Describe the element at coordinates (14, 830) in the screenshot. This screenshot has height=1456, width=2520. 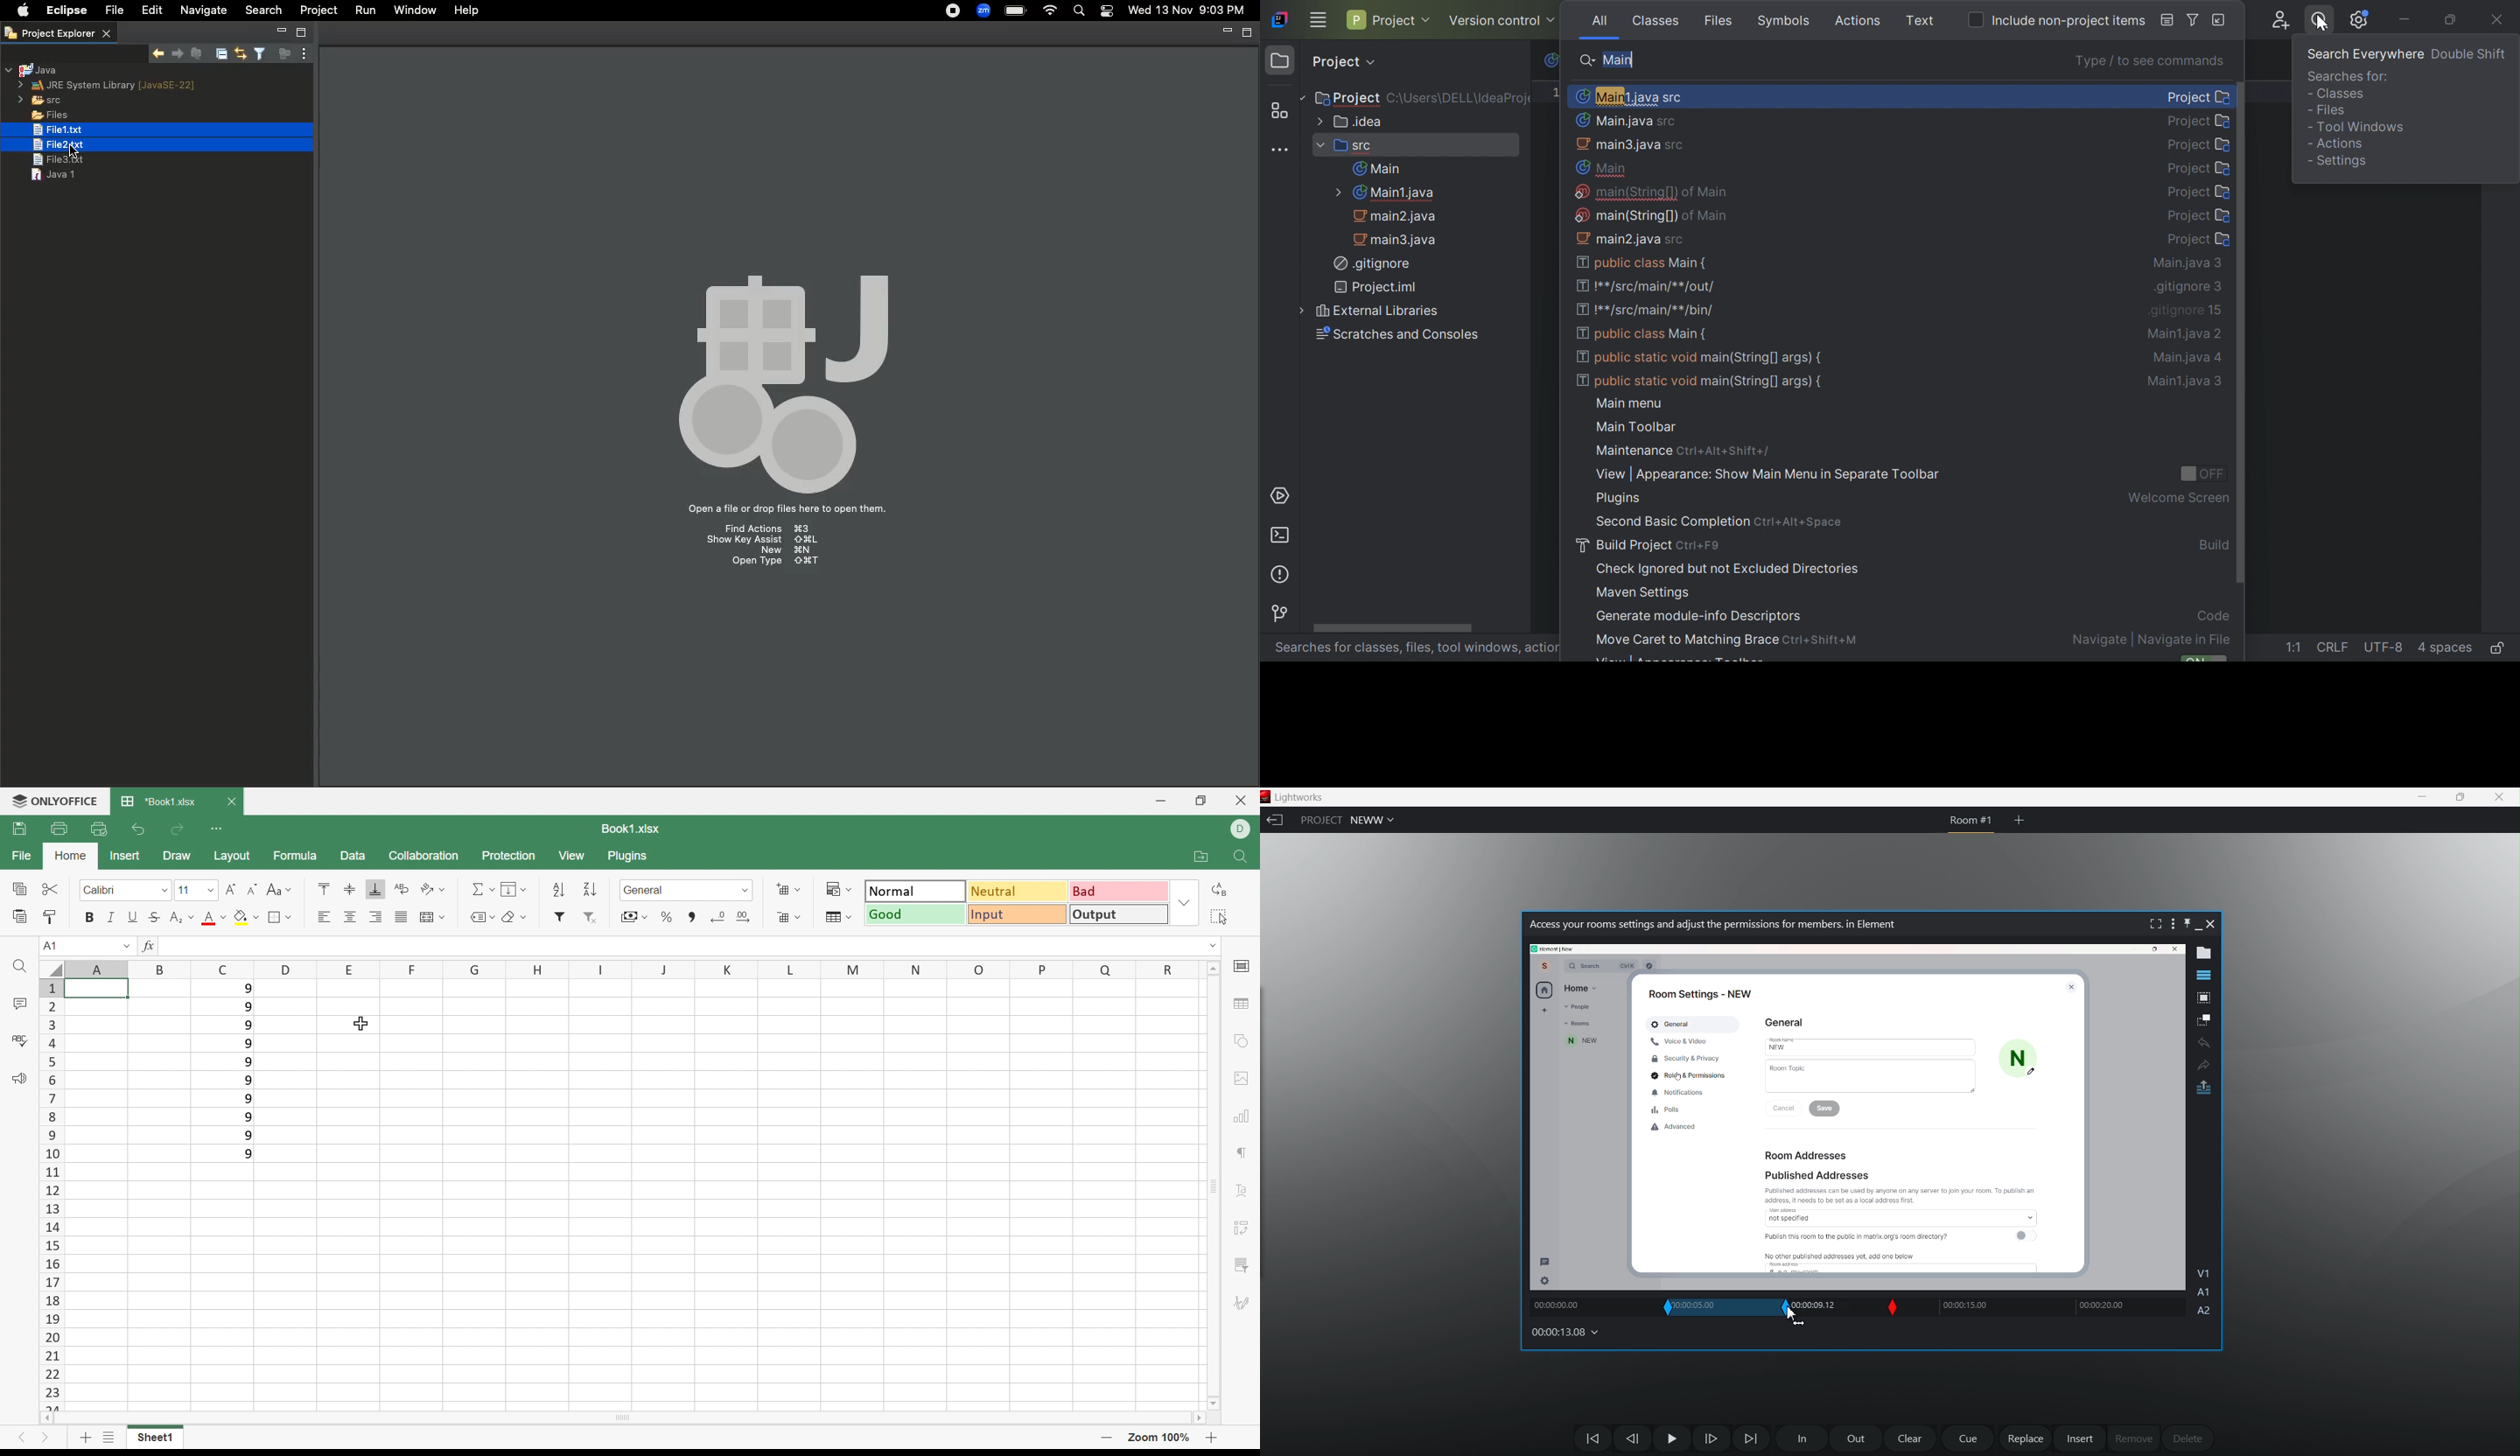
I see `Save` at that location.